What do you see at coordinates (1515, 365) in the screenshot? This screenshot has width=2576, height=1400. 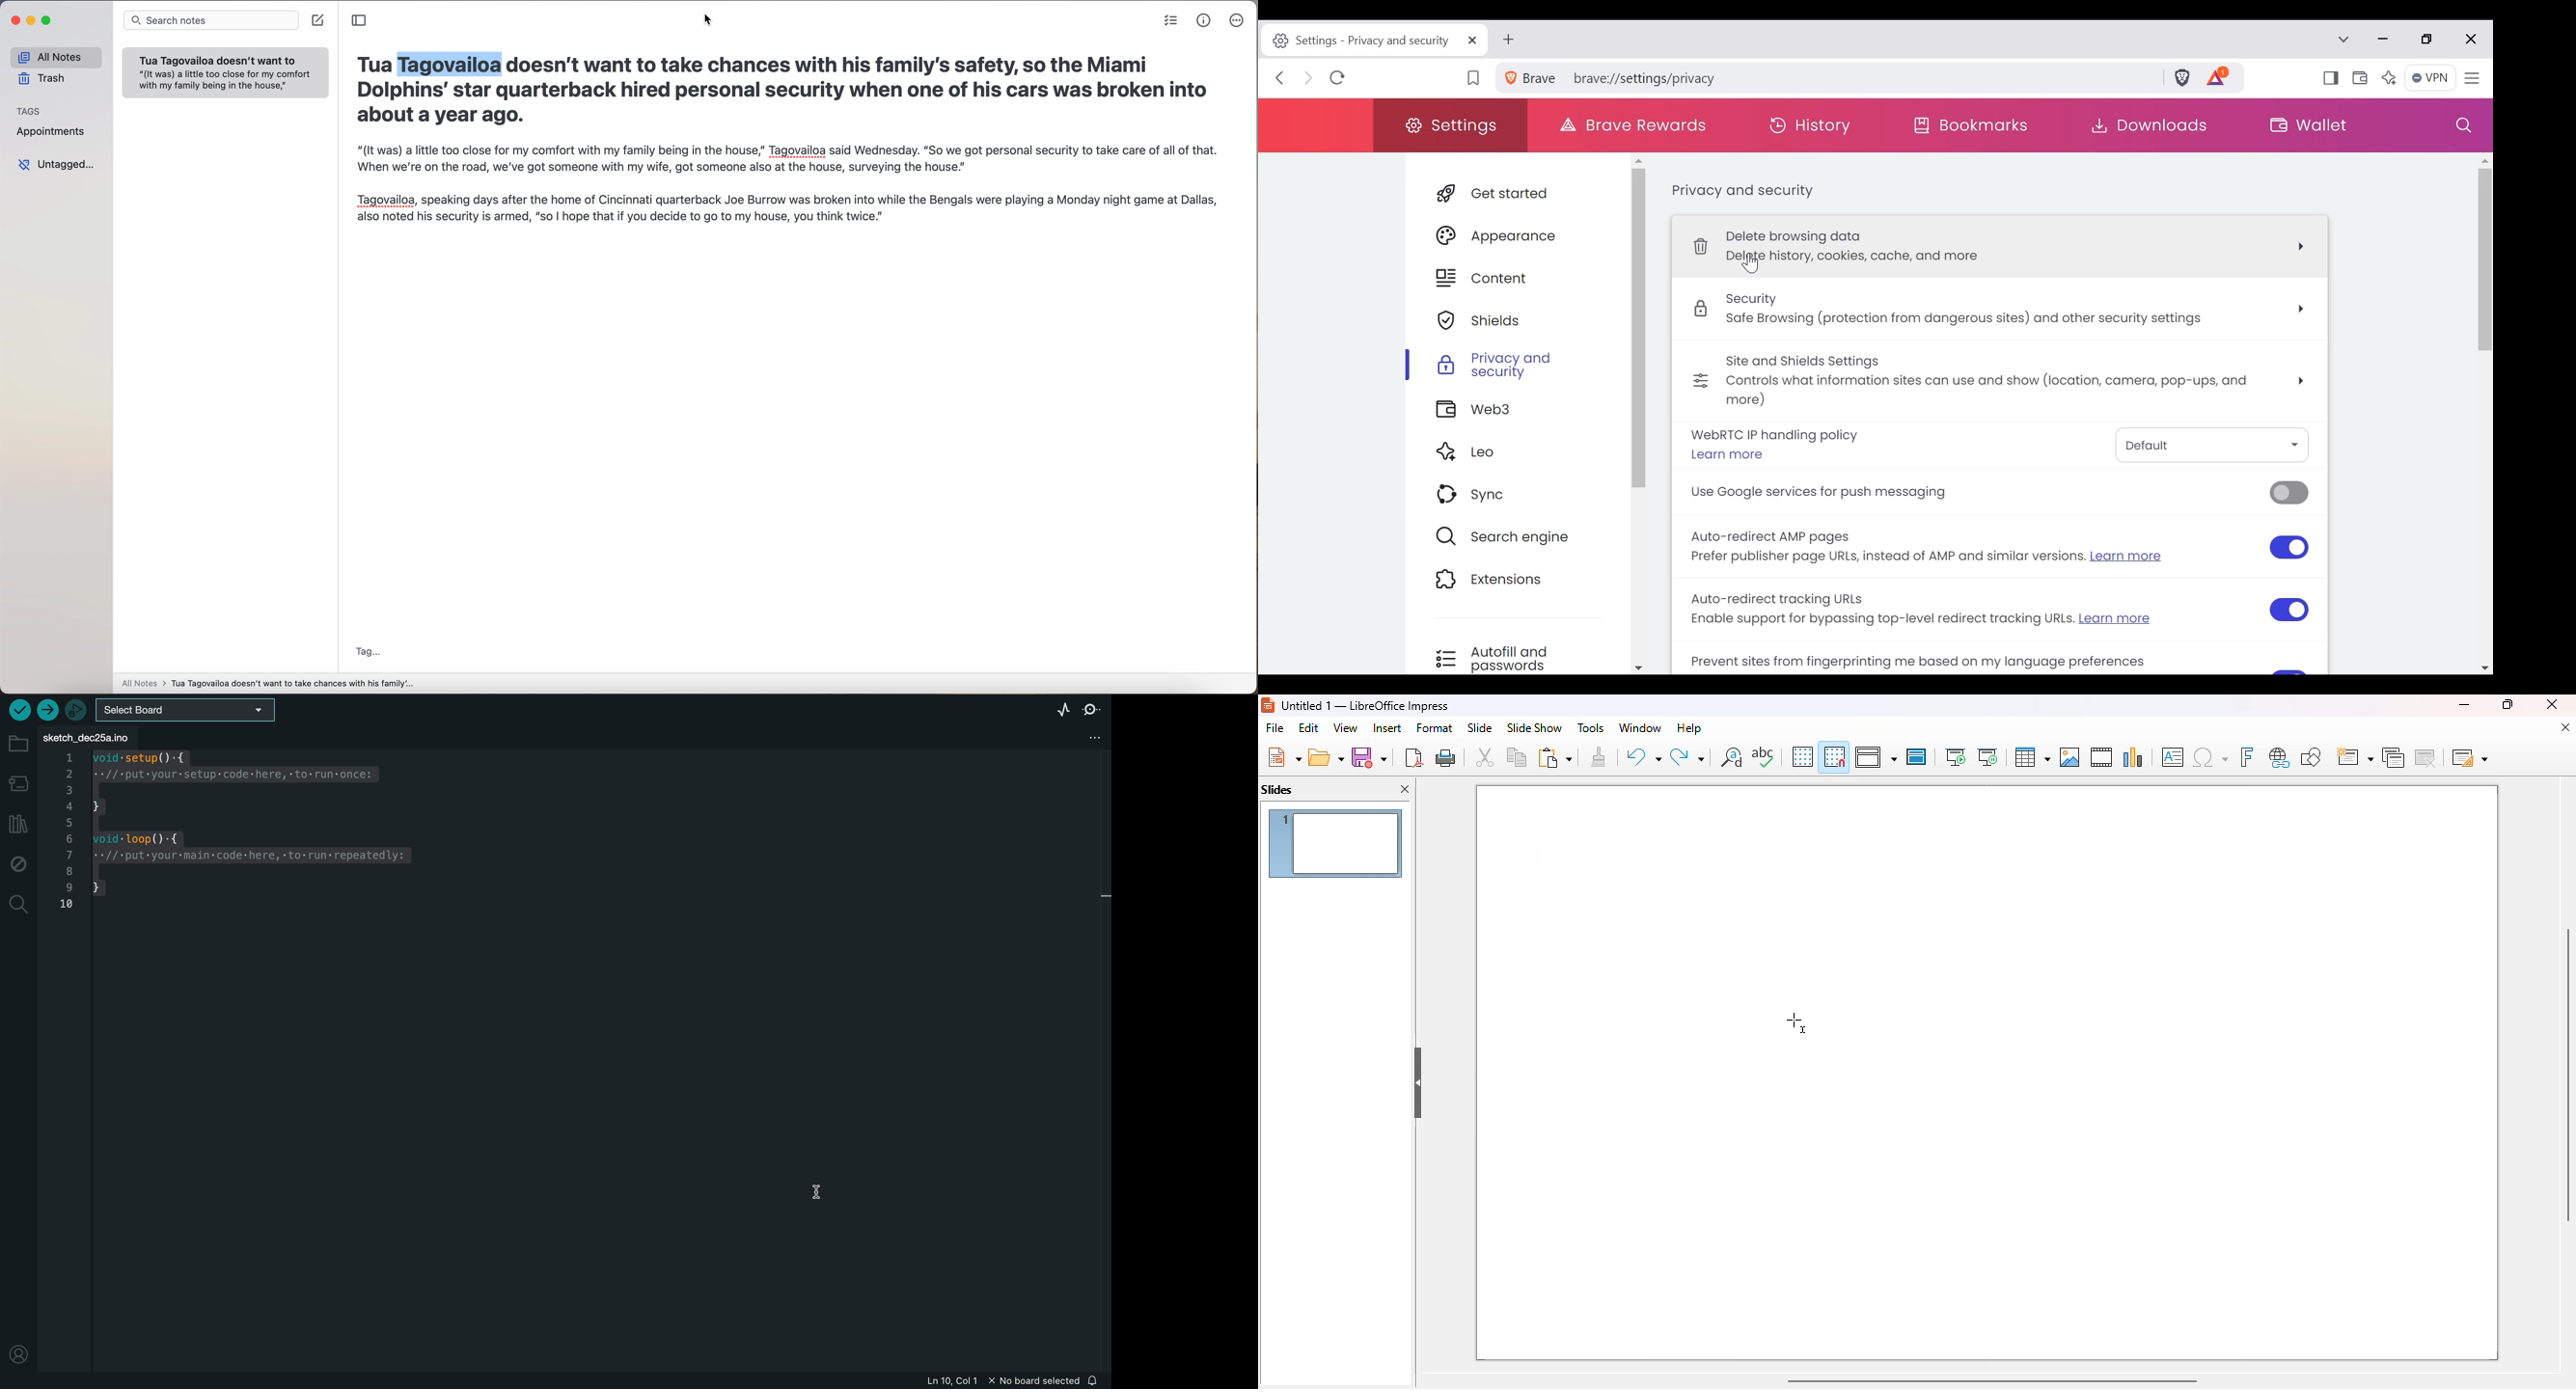 I see `Privacy and Security` at bounding box center [1515, 365].